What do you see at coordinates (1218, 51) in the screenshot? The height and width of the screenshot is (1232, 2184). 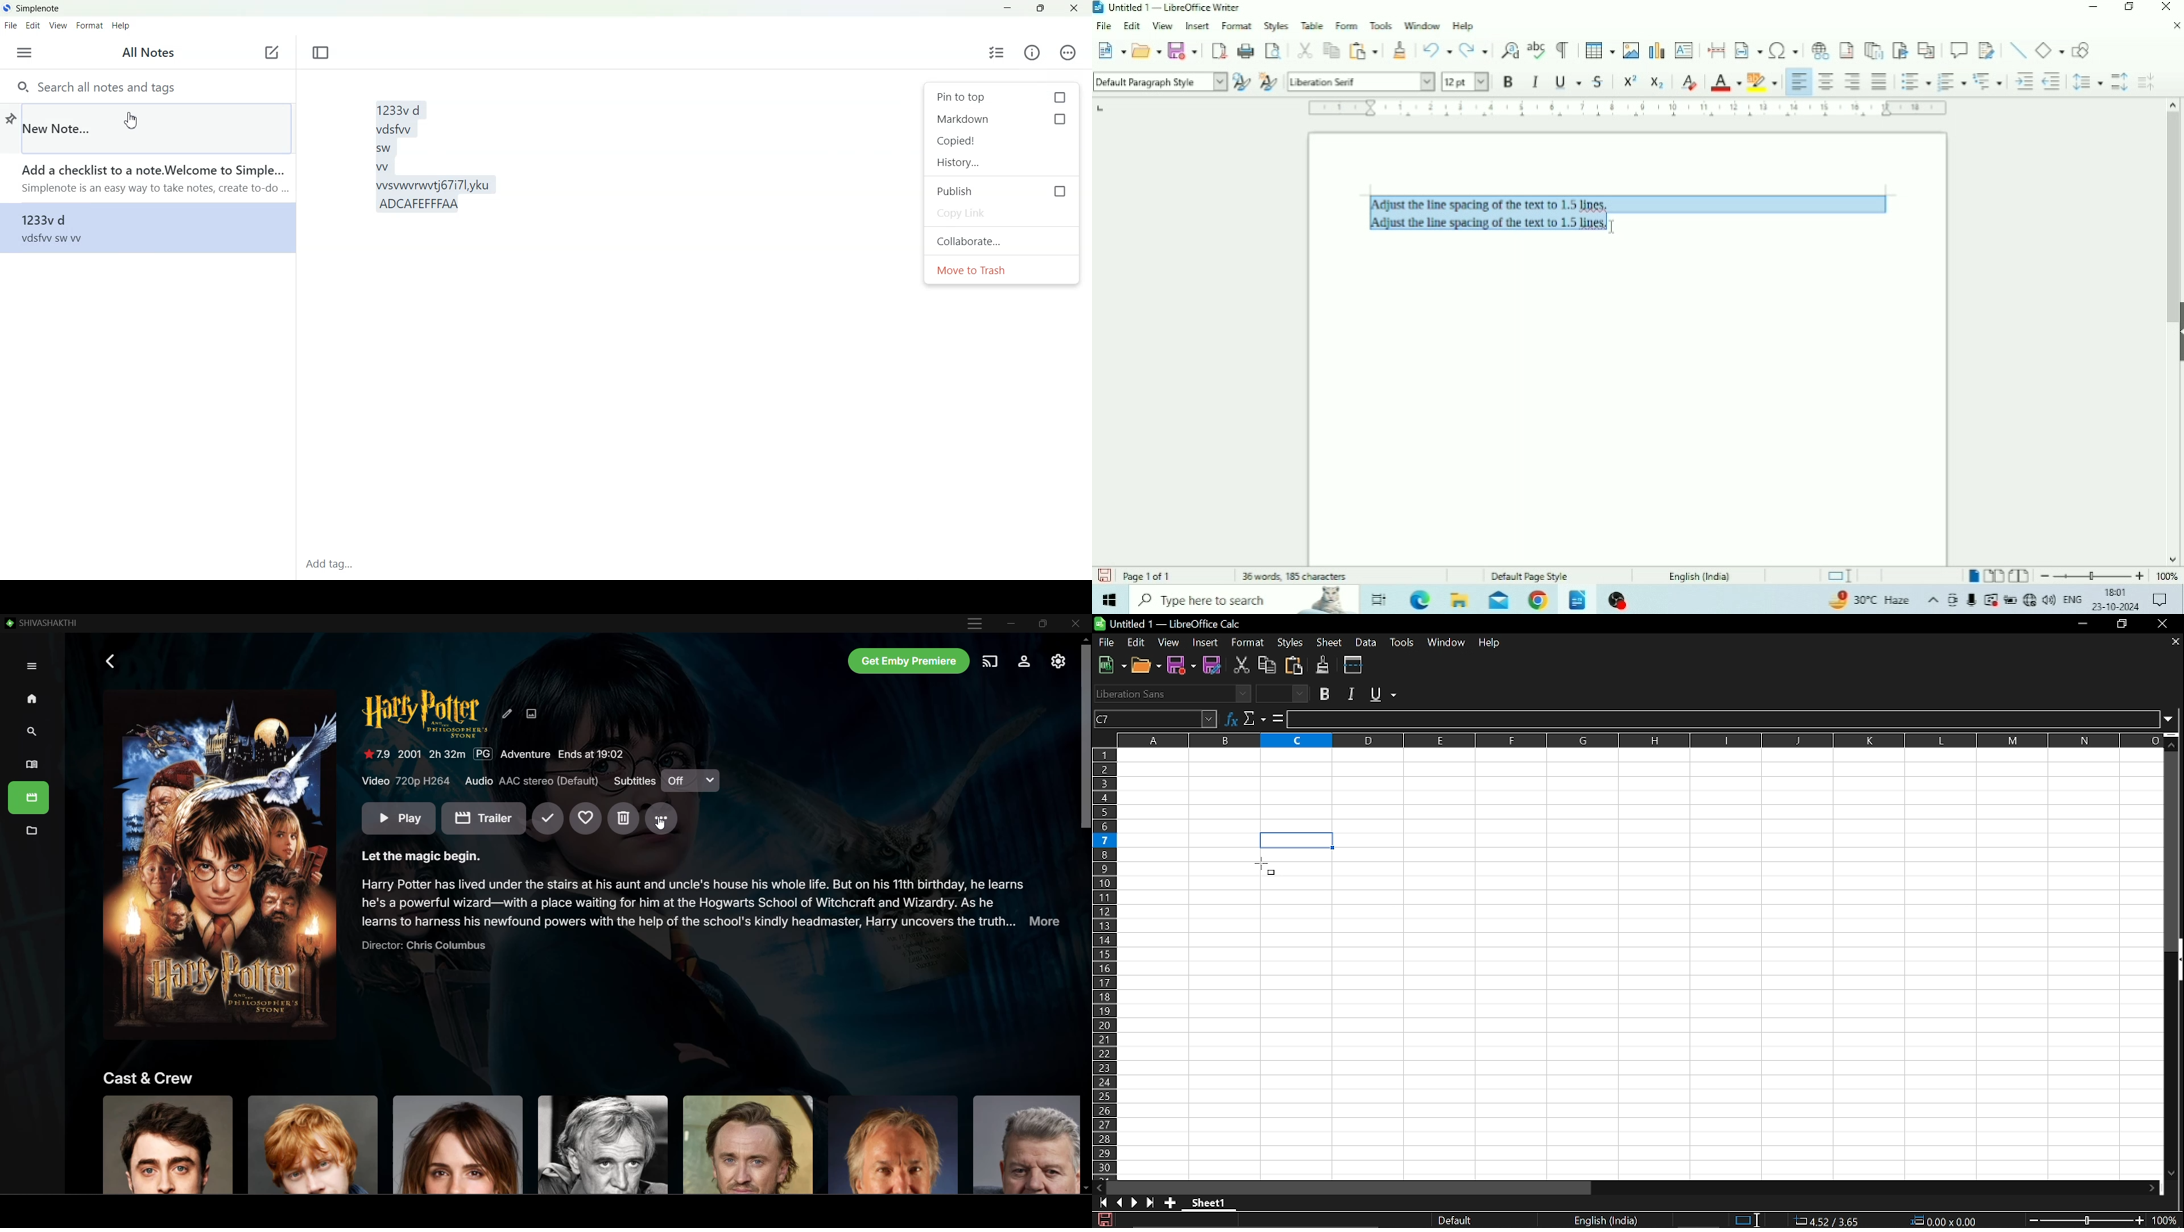 I see `Export as PDF` at bounding box center [1218, 51].